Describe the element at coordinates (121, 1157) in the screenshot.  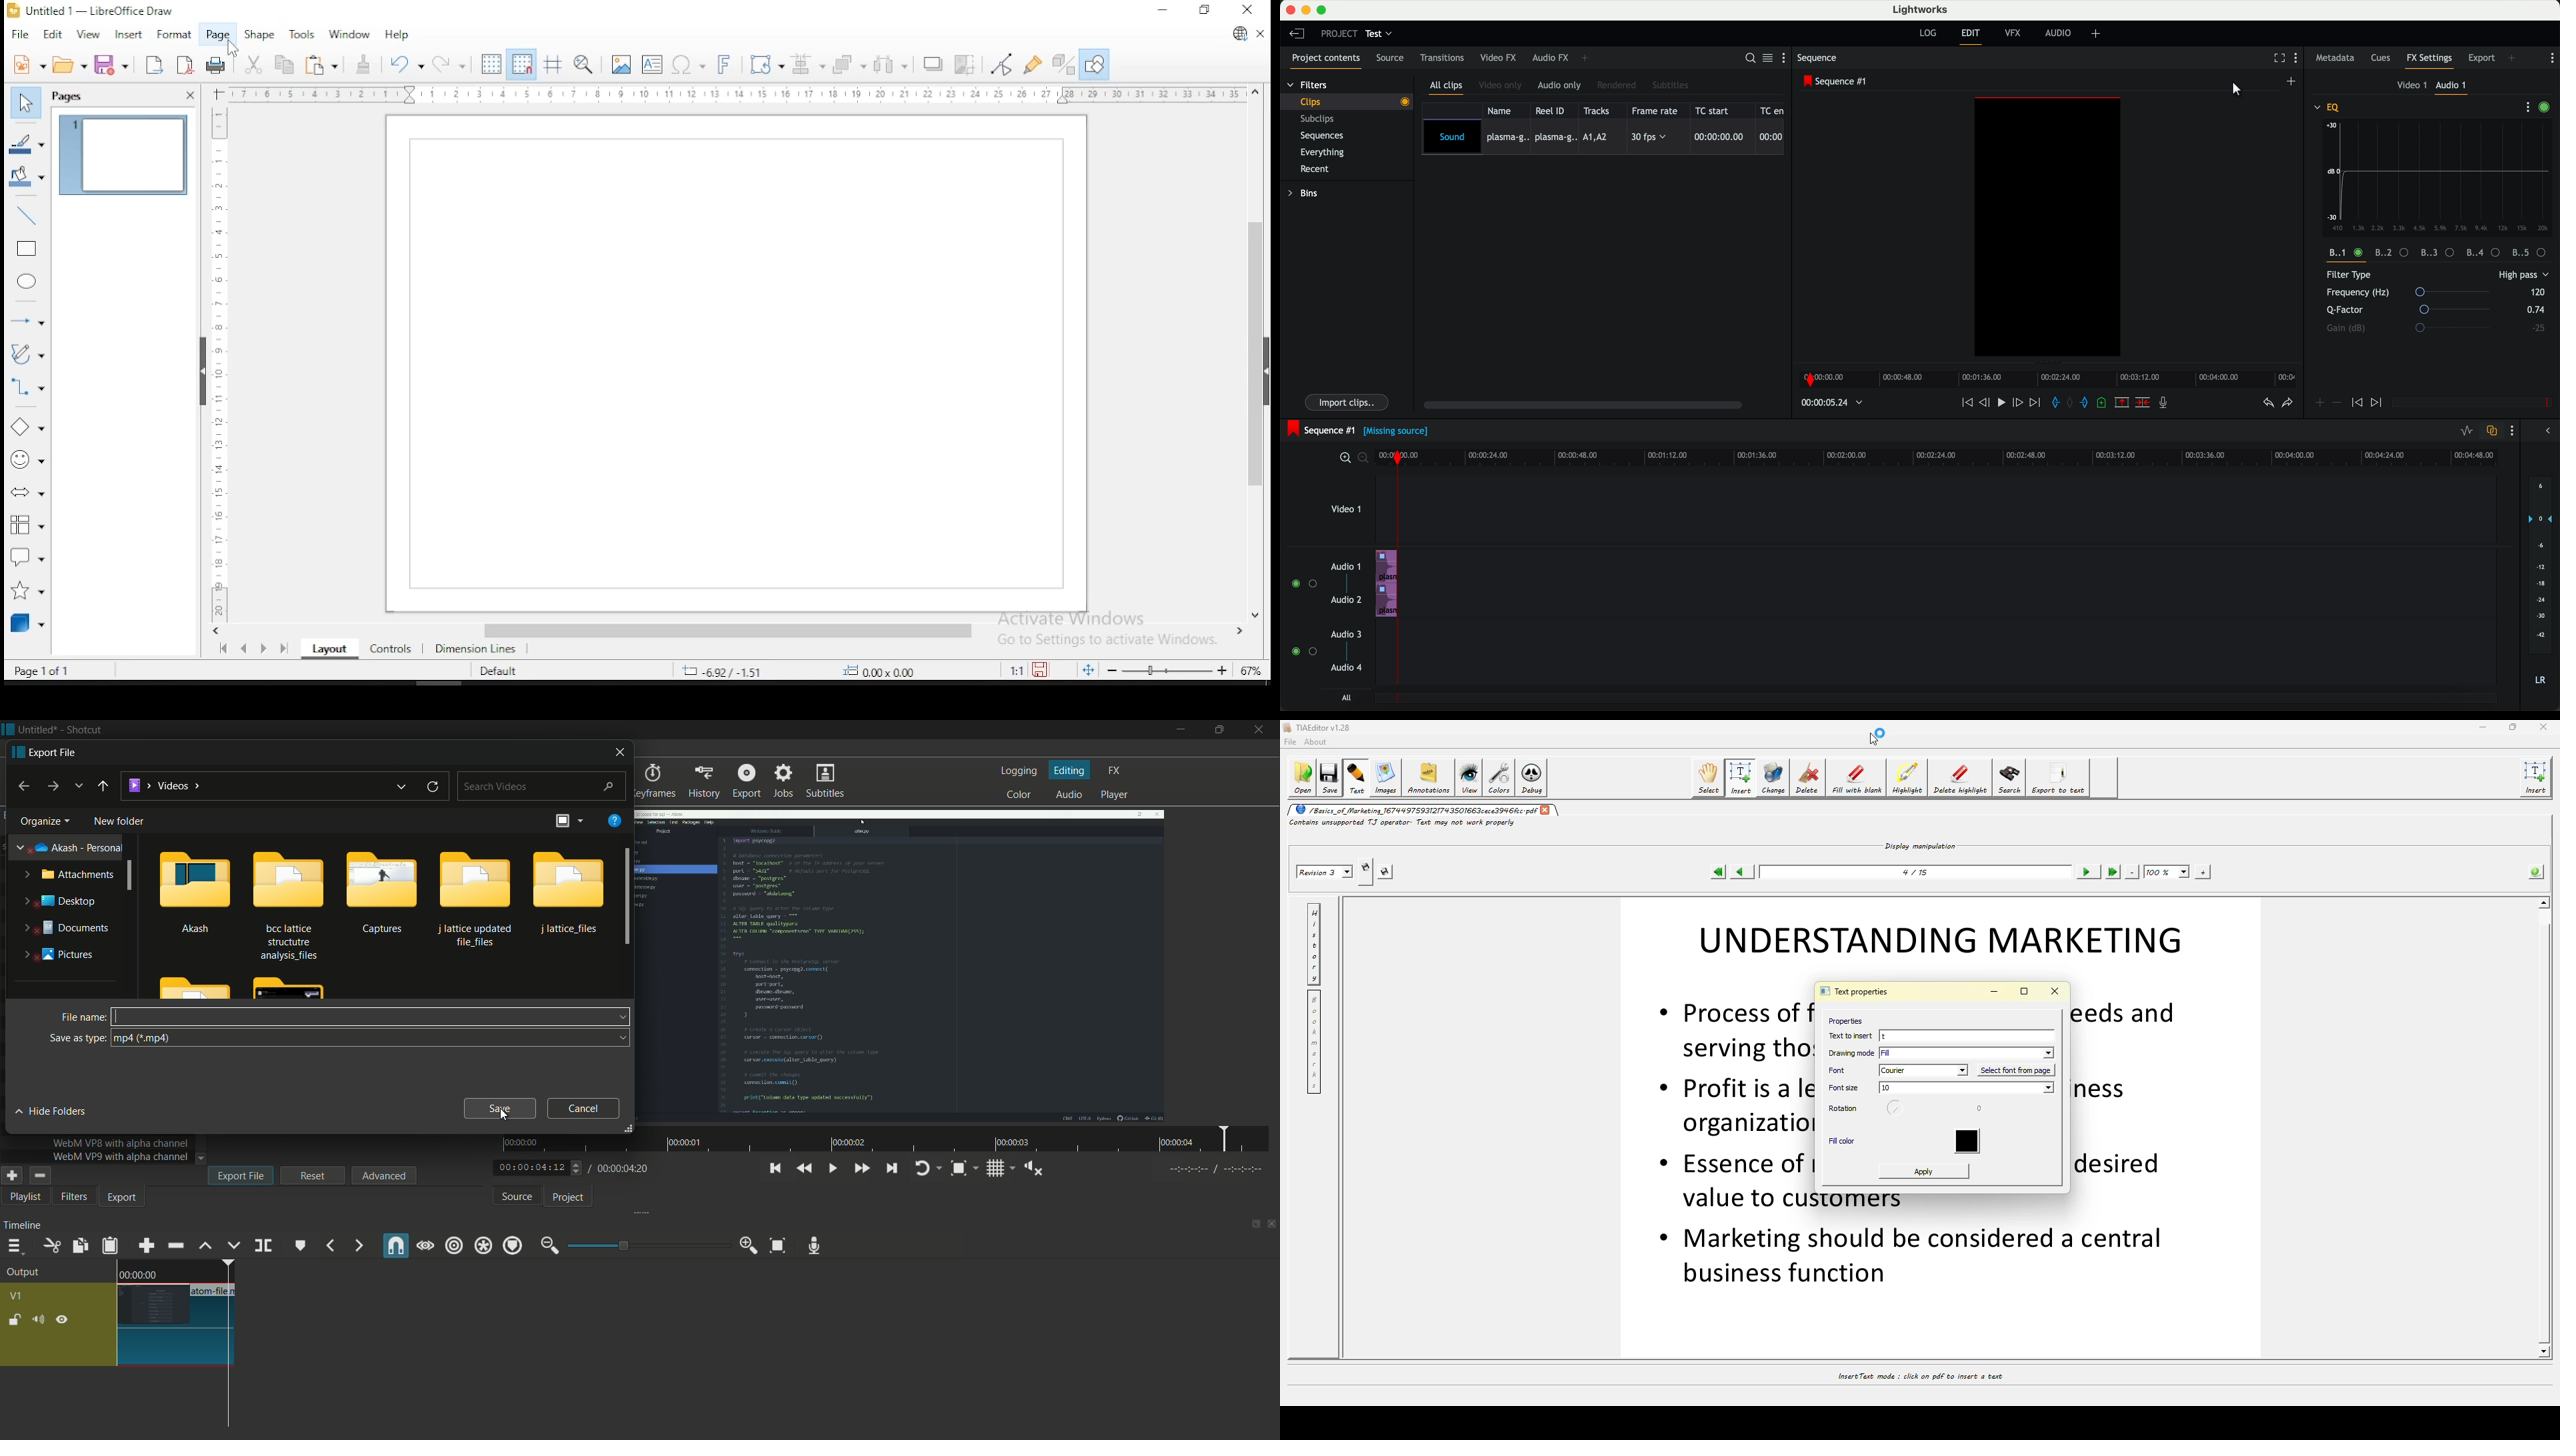
I see `webm vp9 with alpha channel` at that location.